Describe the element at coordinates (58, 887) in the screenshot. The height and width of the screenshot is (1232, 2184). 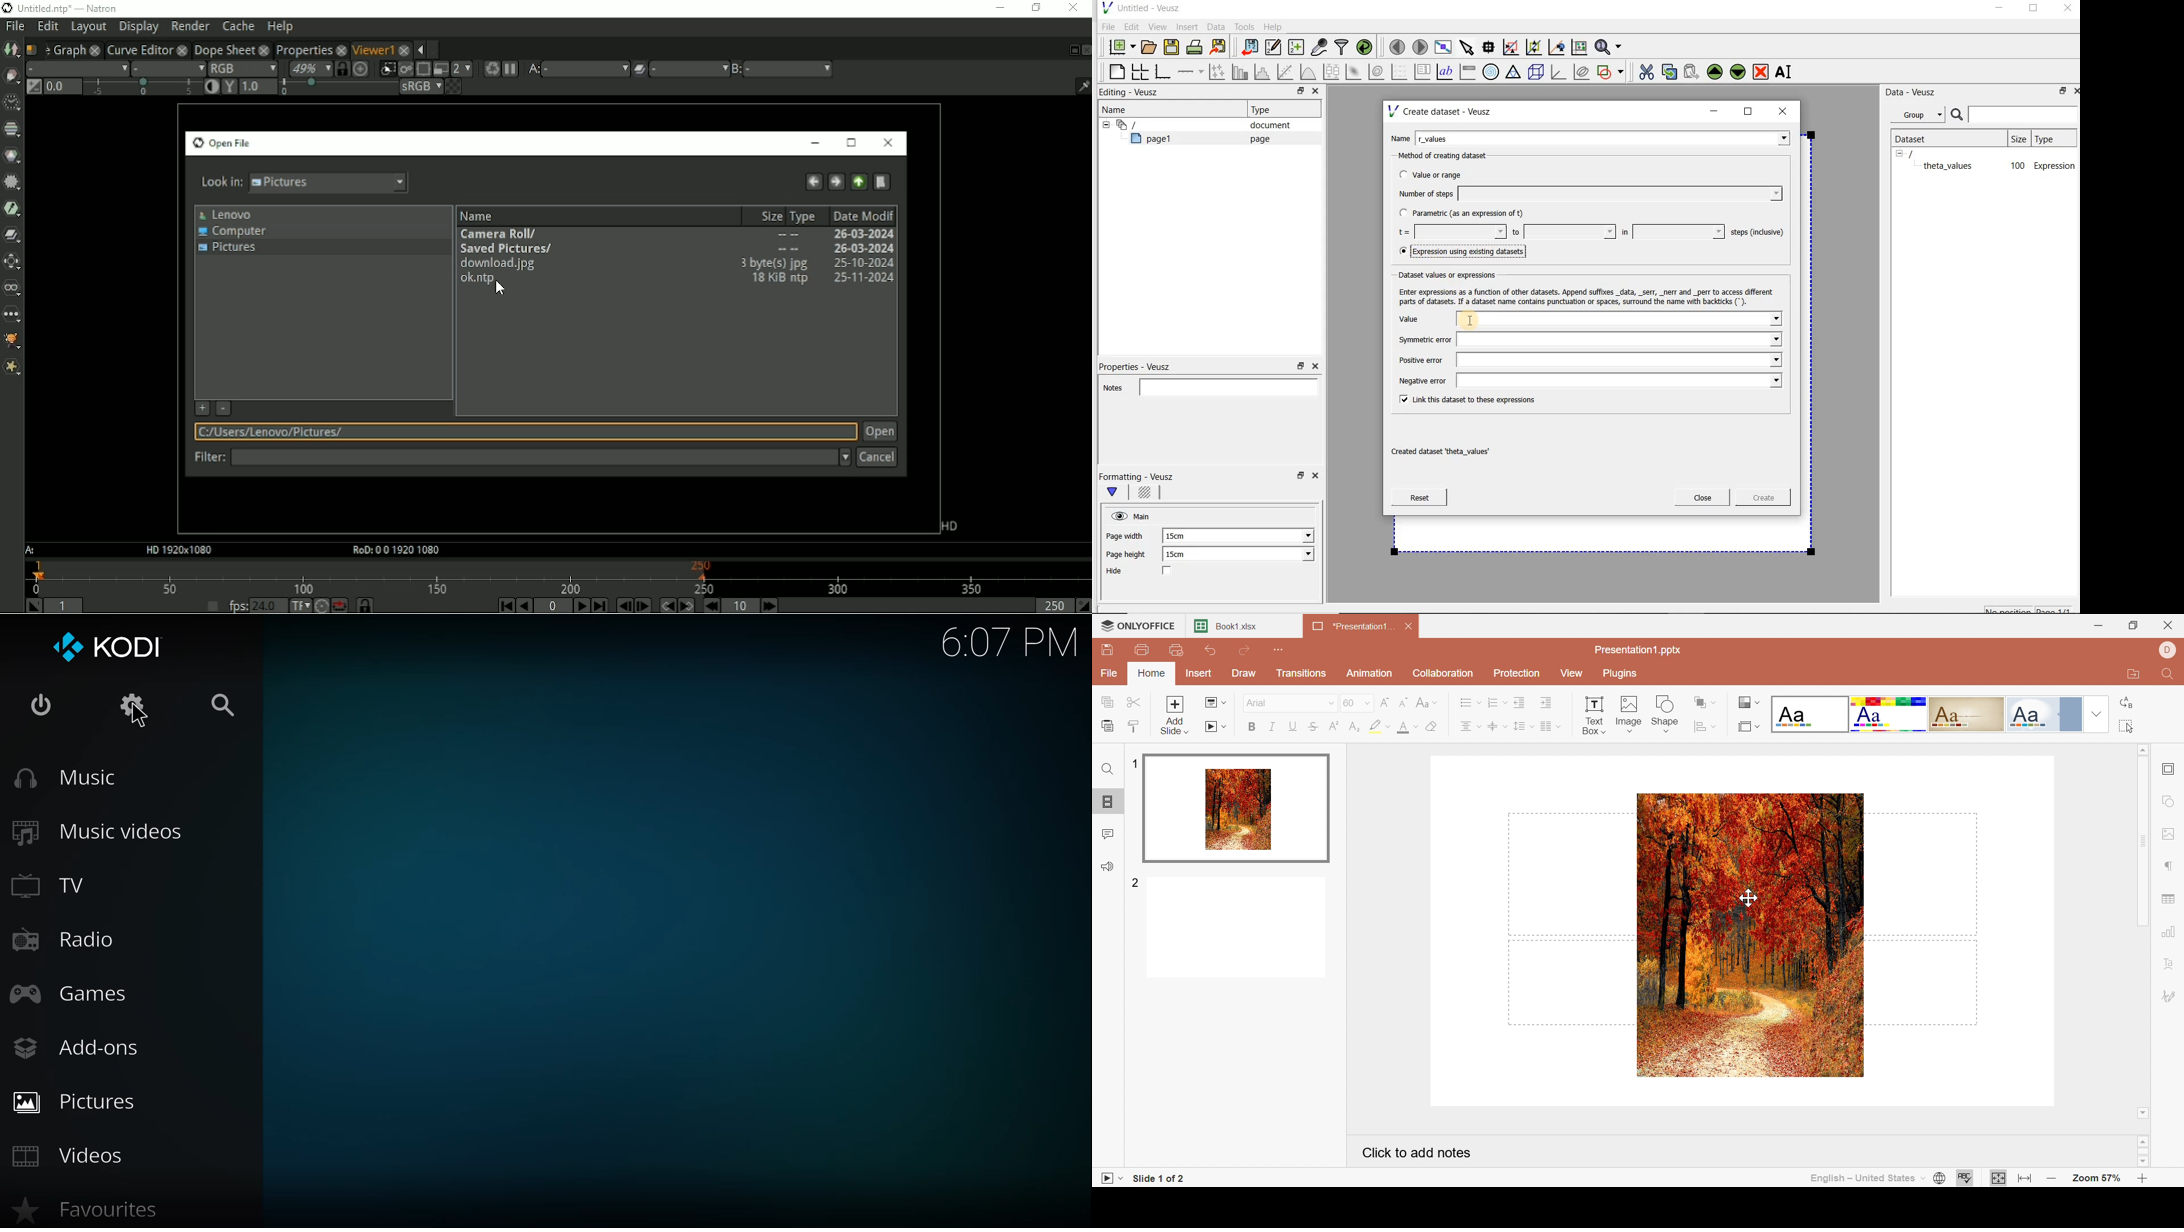
I see `tv` at that location.